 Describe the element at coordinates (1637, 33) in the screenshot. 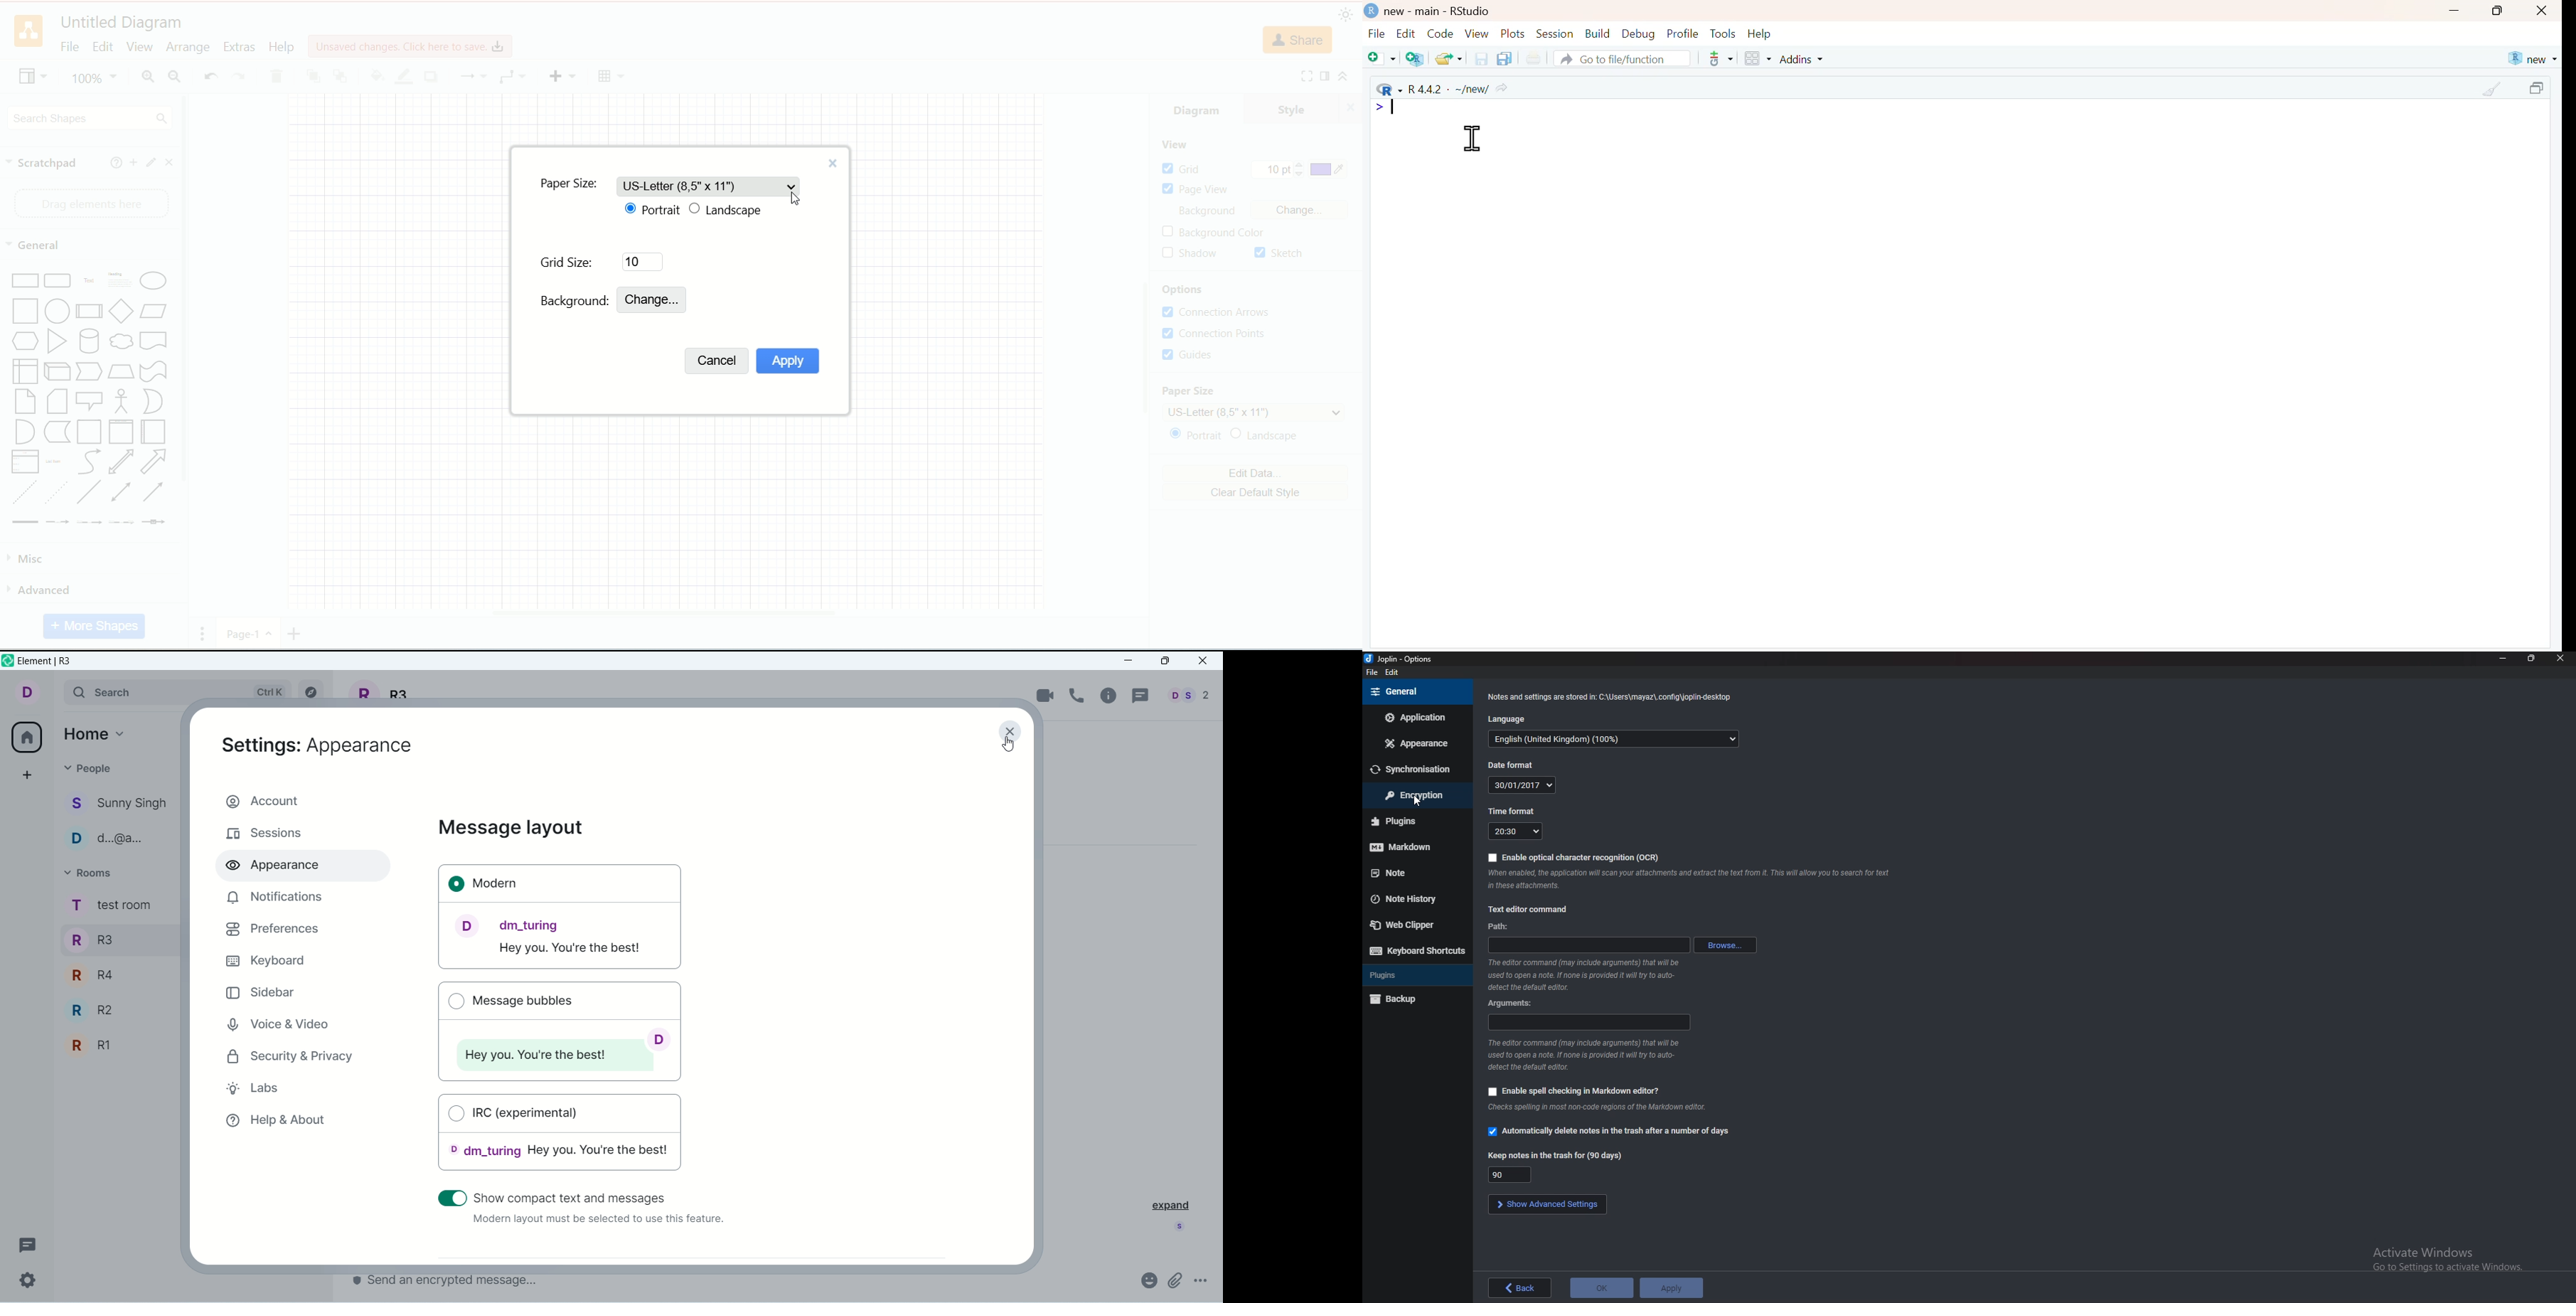

I see `Debug` at that location.